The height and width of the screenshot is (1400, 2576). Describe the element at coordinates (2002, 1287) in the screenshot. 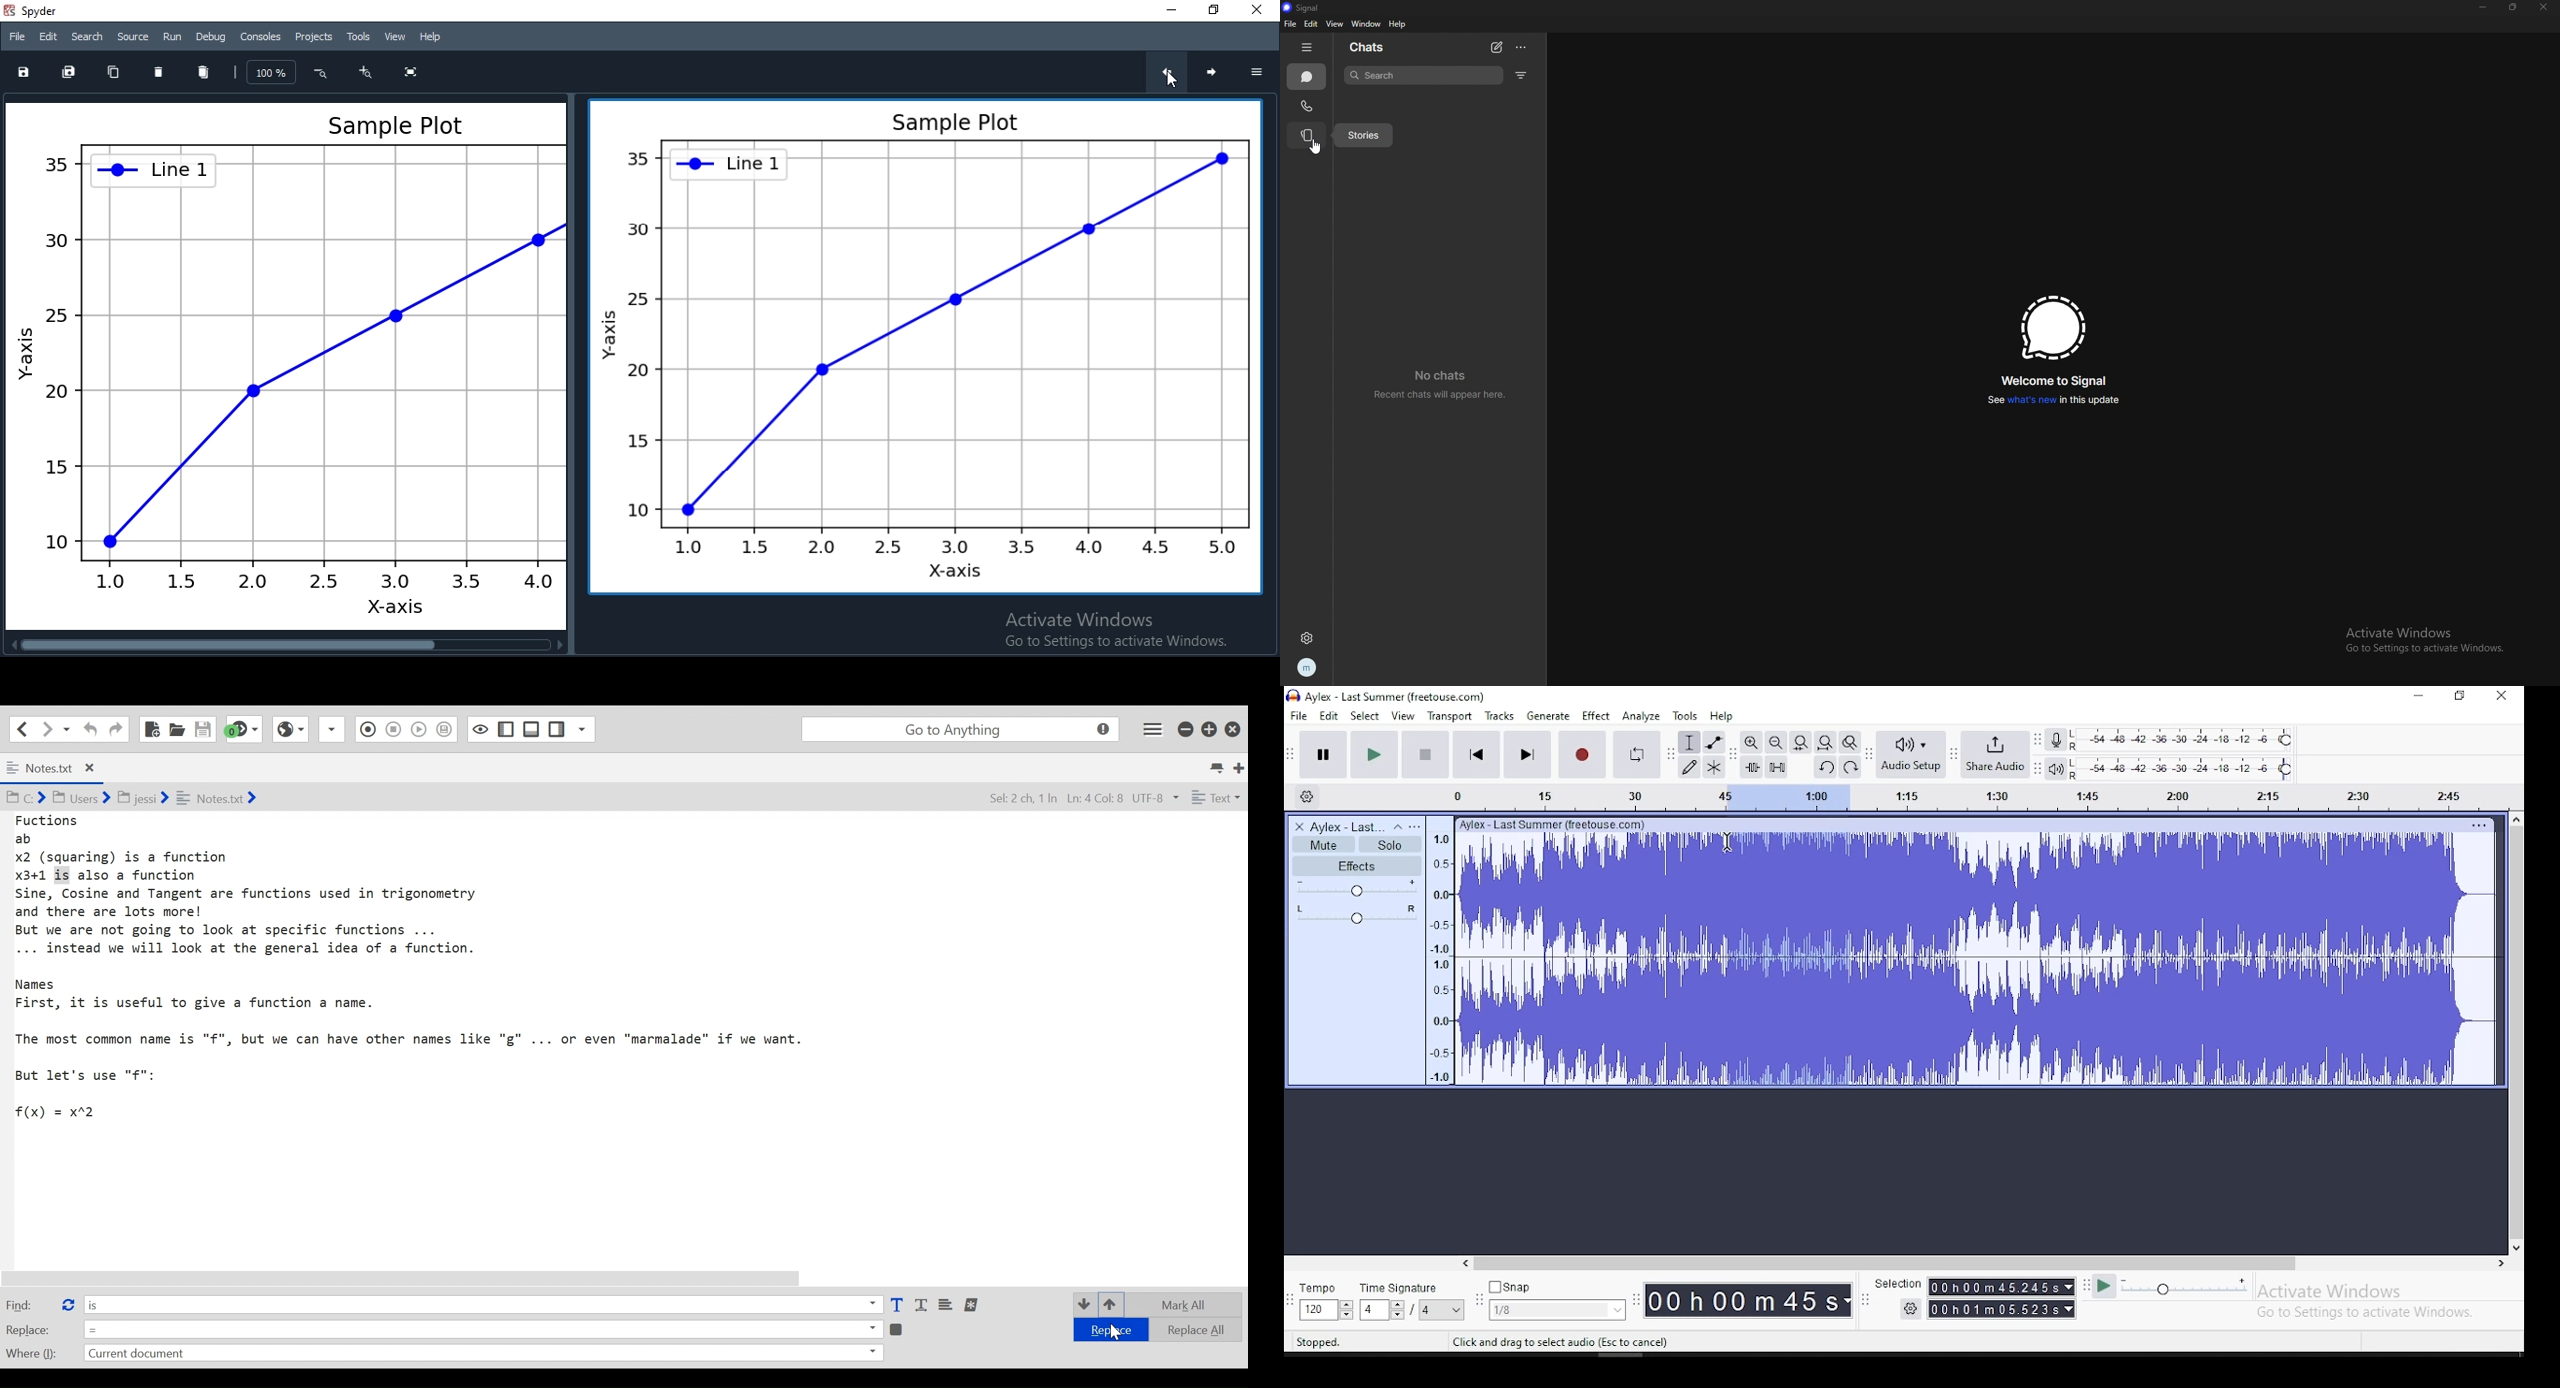

I see `00h00m55.989s` at that location.